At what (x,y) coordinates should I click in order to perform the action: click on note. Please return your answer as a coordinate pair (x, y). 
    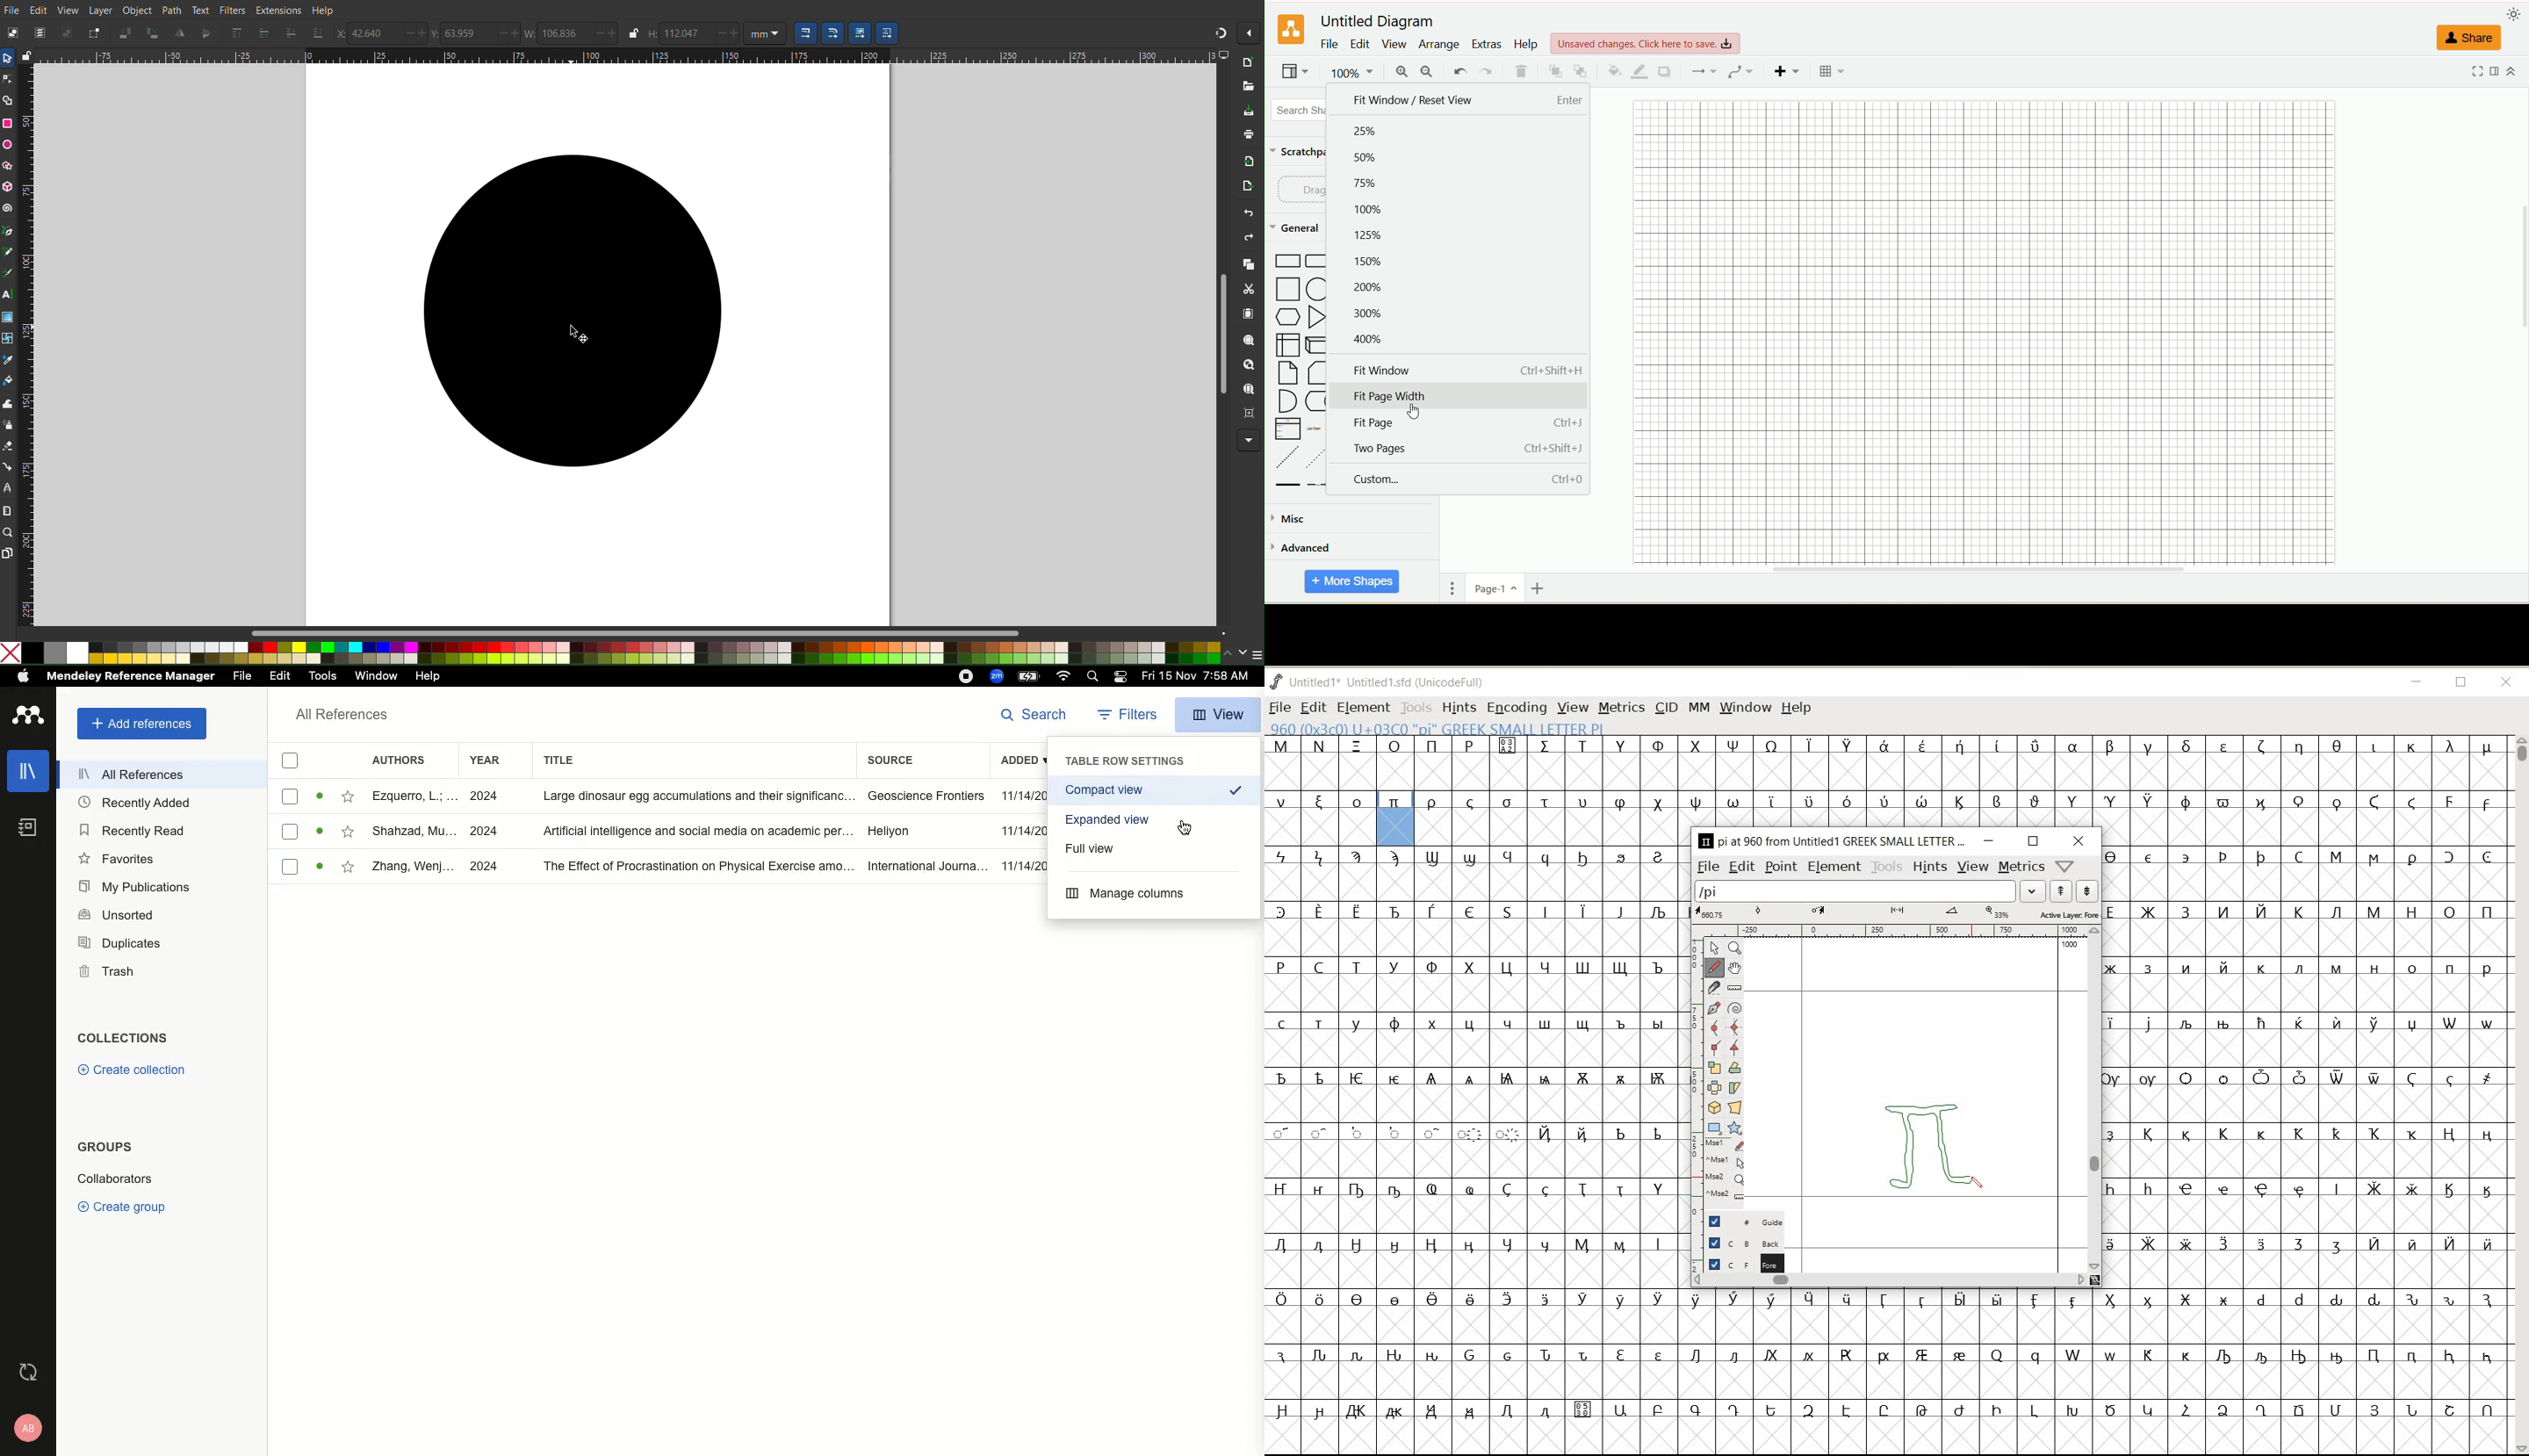
    Looking at the image, I should click on (1286, 373).